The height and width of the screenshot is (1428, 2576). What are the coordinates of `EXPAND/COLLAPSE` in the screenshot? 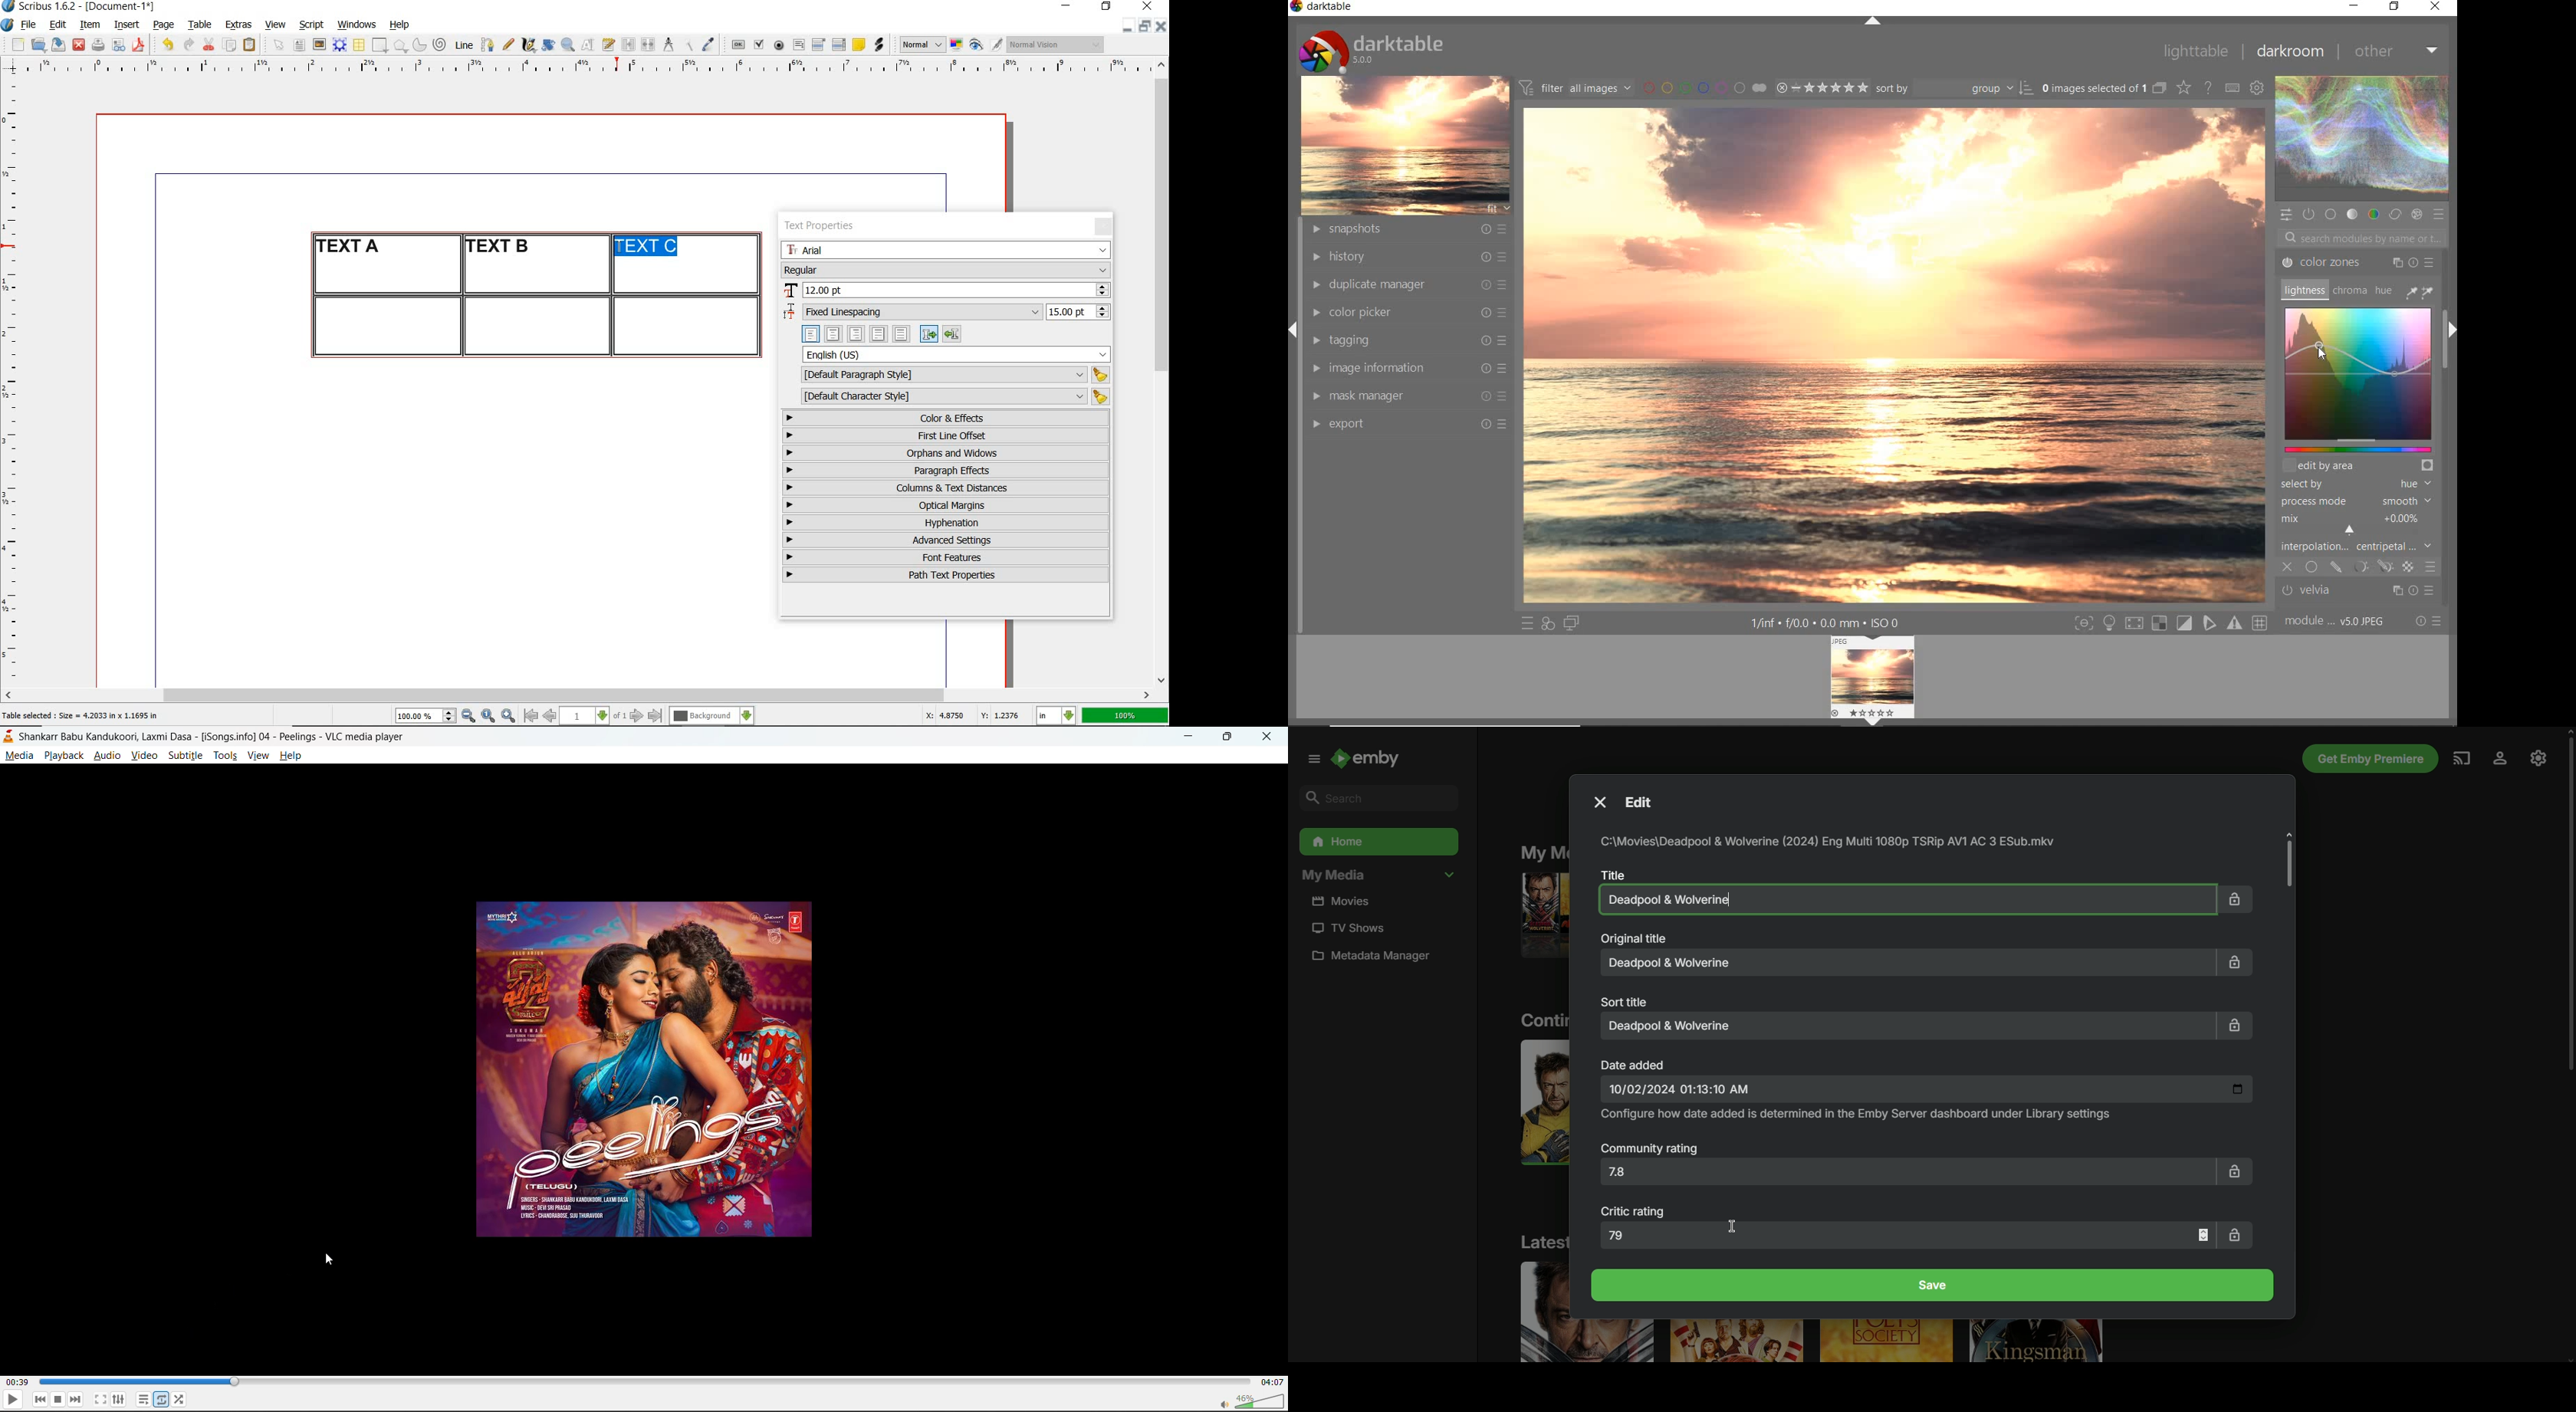 It's located at (2449, 331).